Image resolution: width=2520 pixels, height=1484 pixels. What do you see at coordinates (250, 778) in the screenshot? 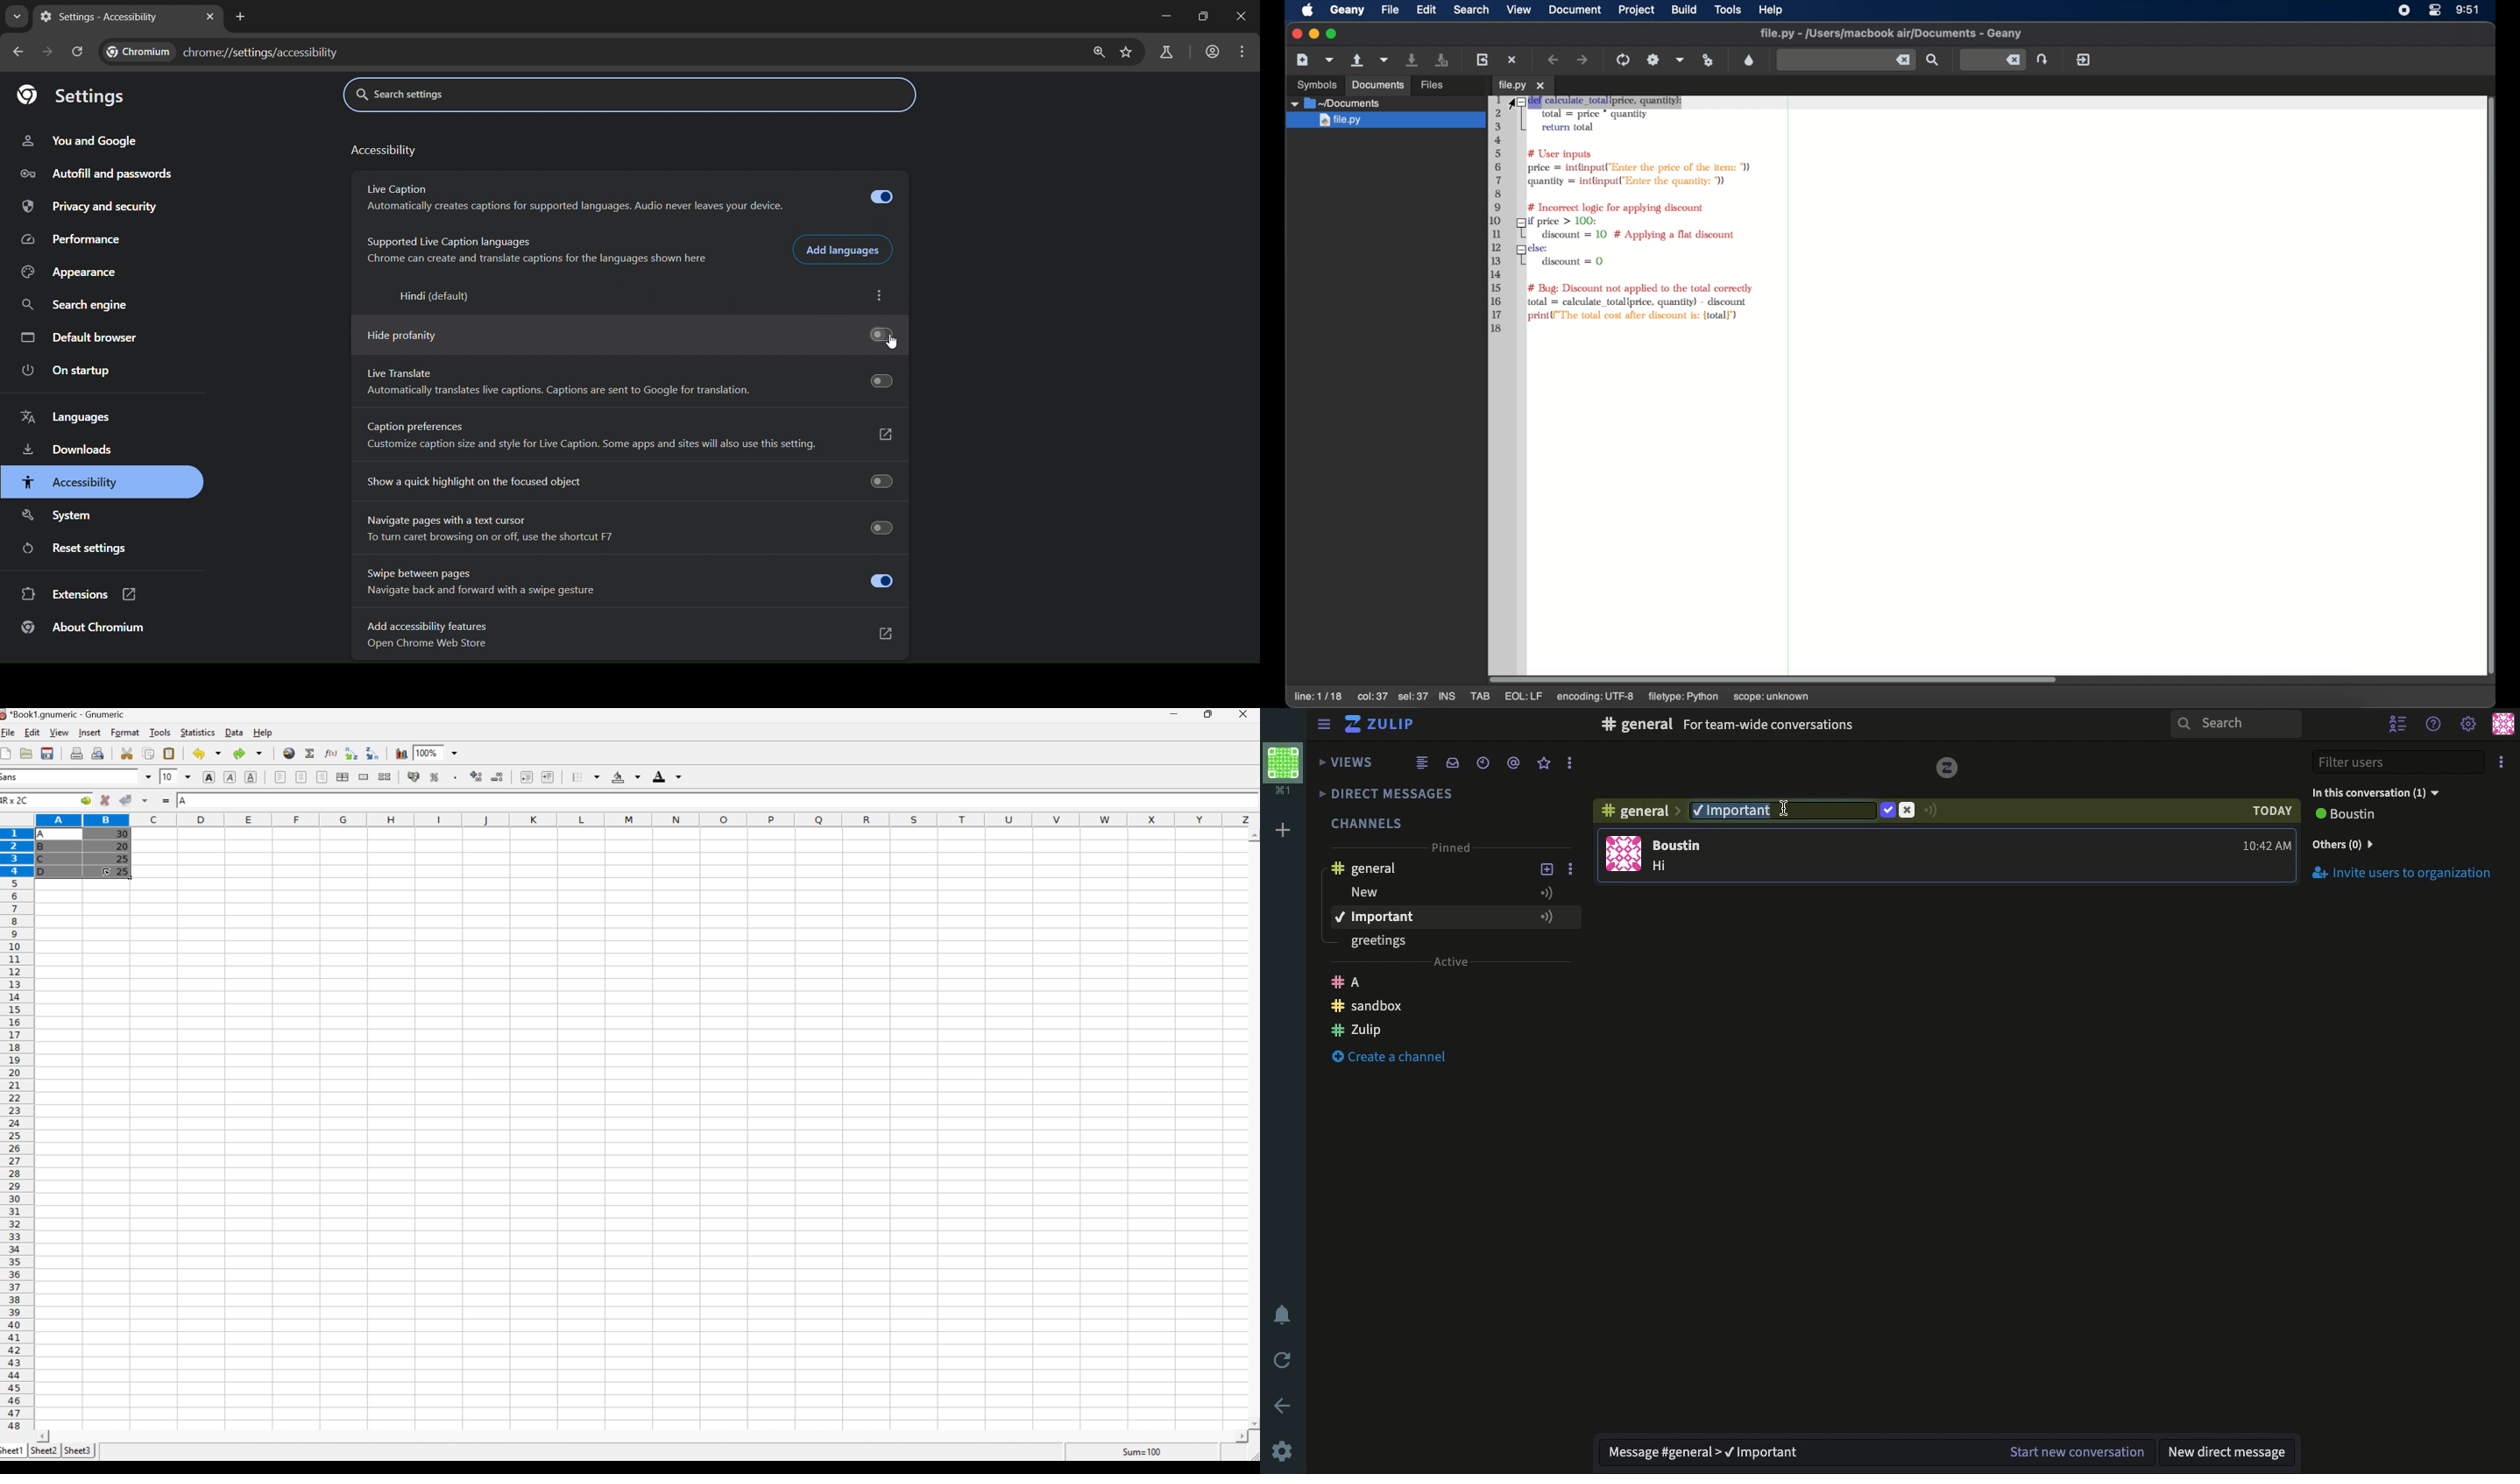
I see `Underline` at bounding box center [250, 778].